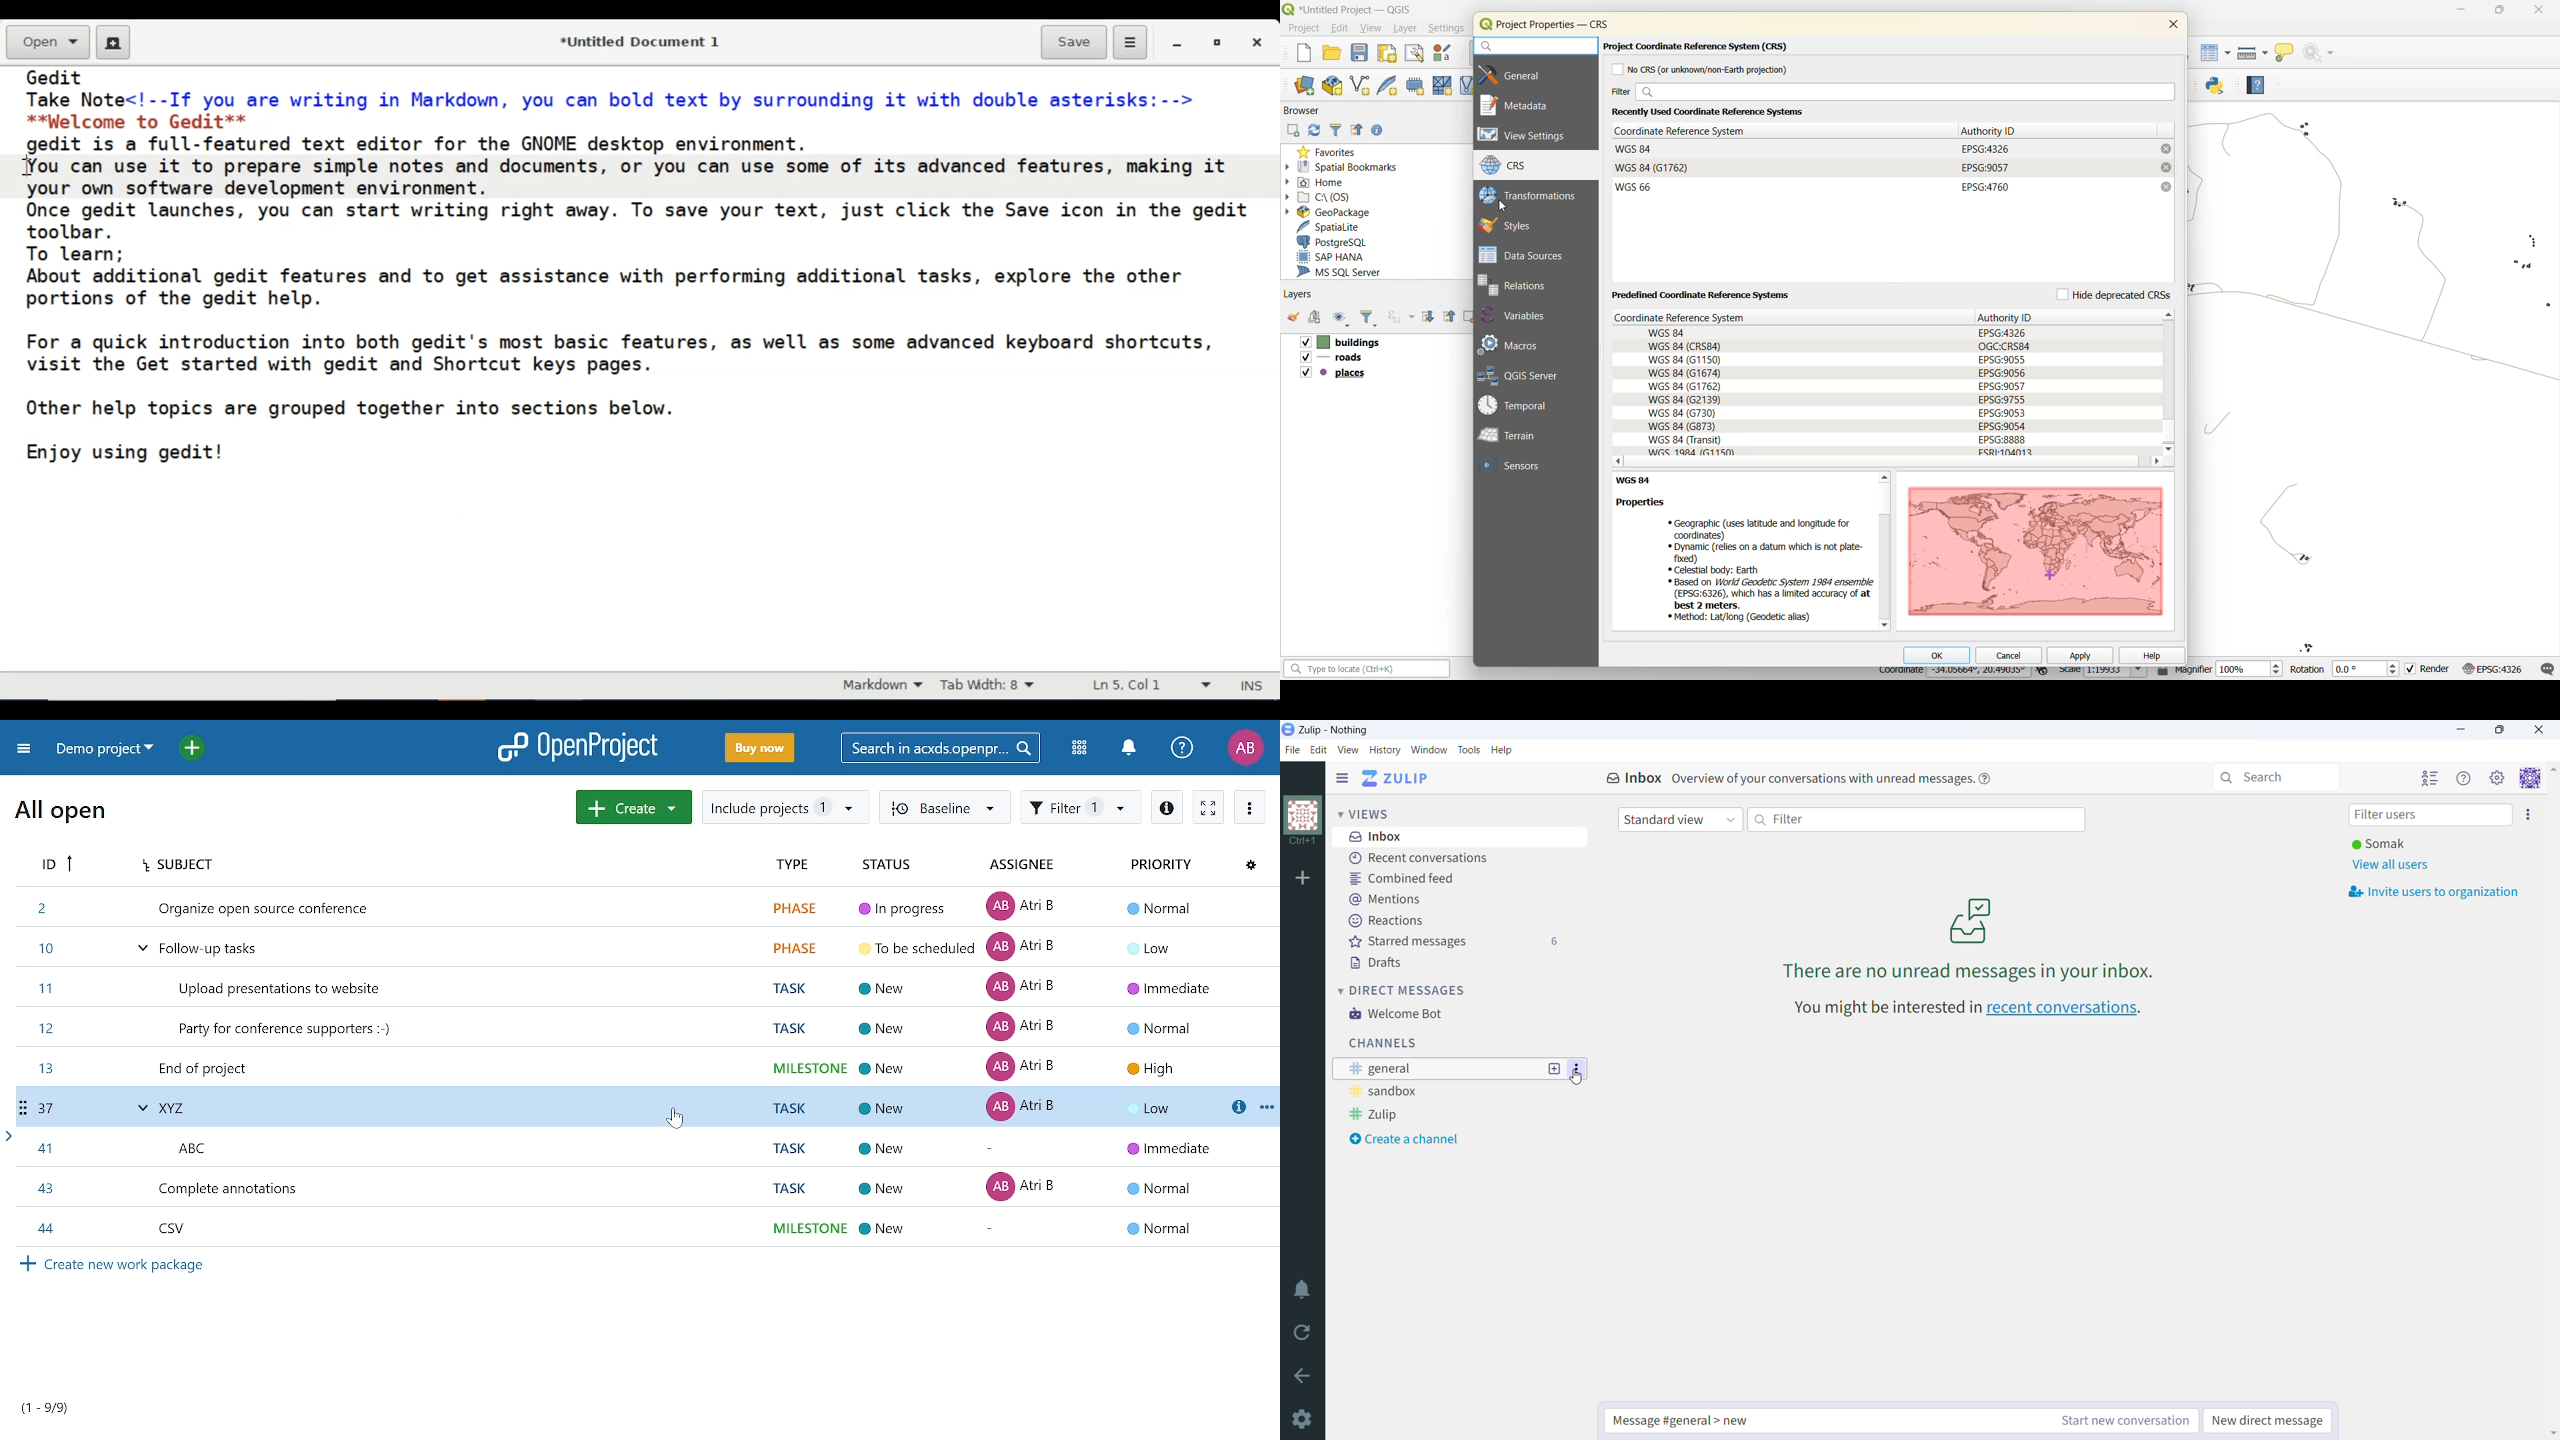  Describe the element at coordinates (2500, 730) in the screenshot. I see `maximize` at that location.